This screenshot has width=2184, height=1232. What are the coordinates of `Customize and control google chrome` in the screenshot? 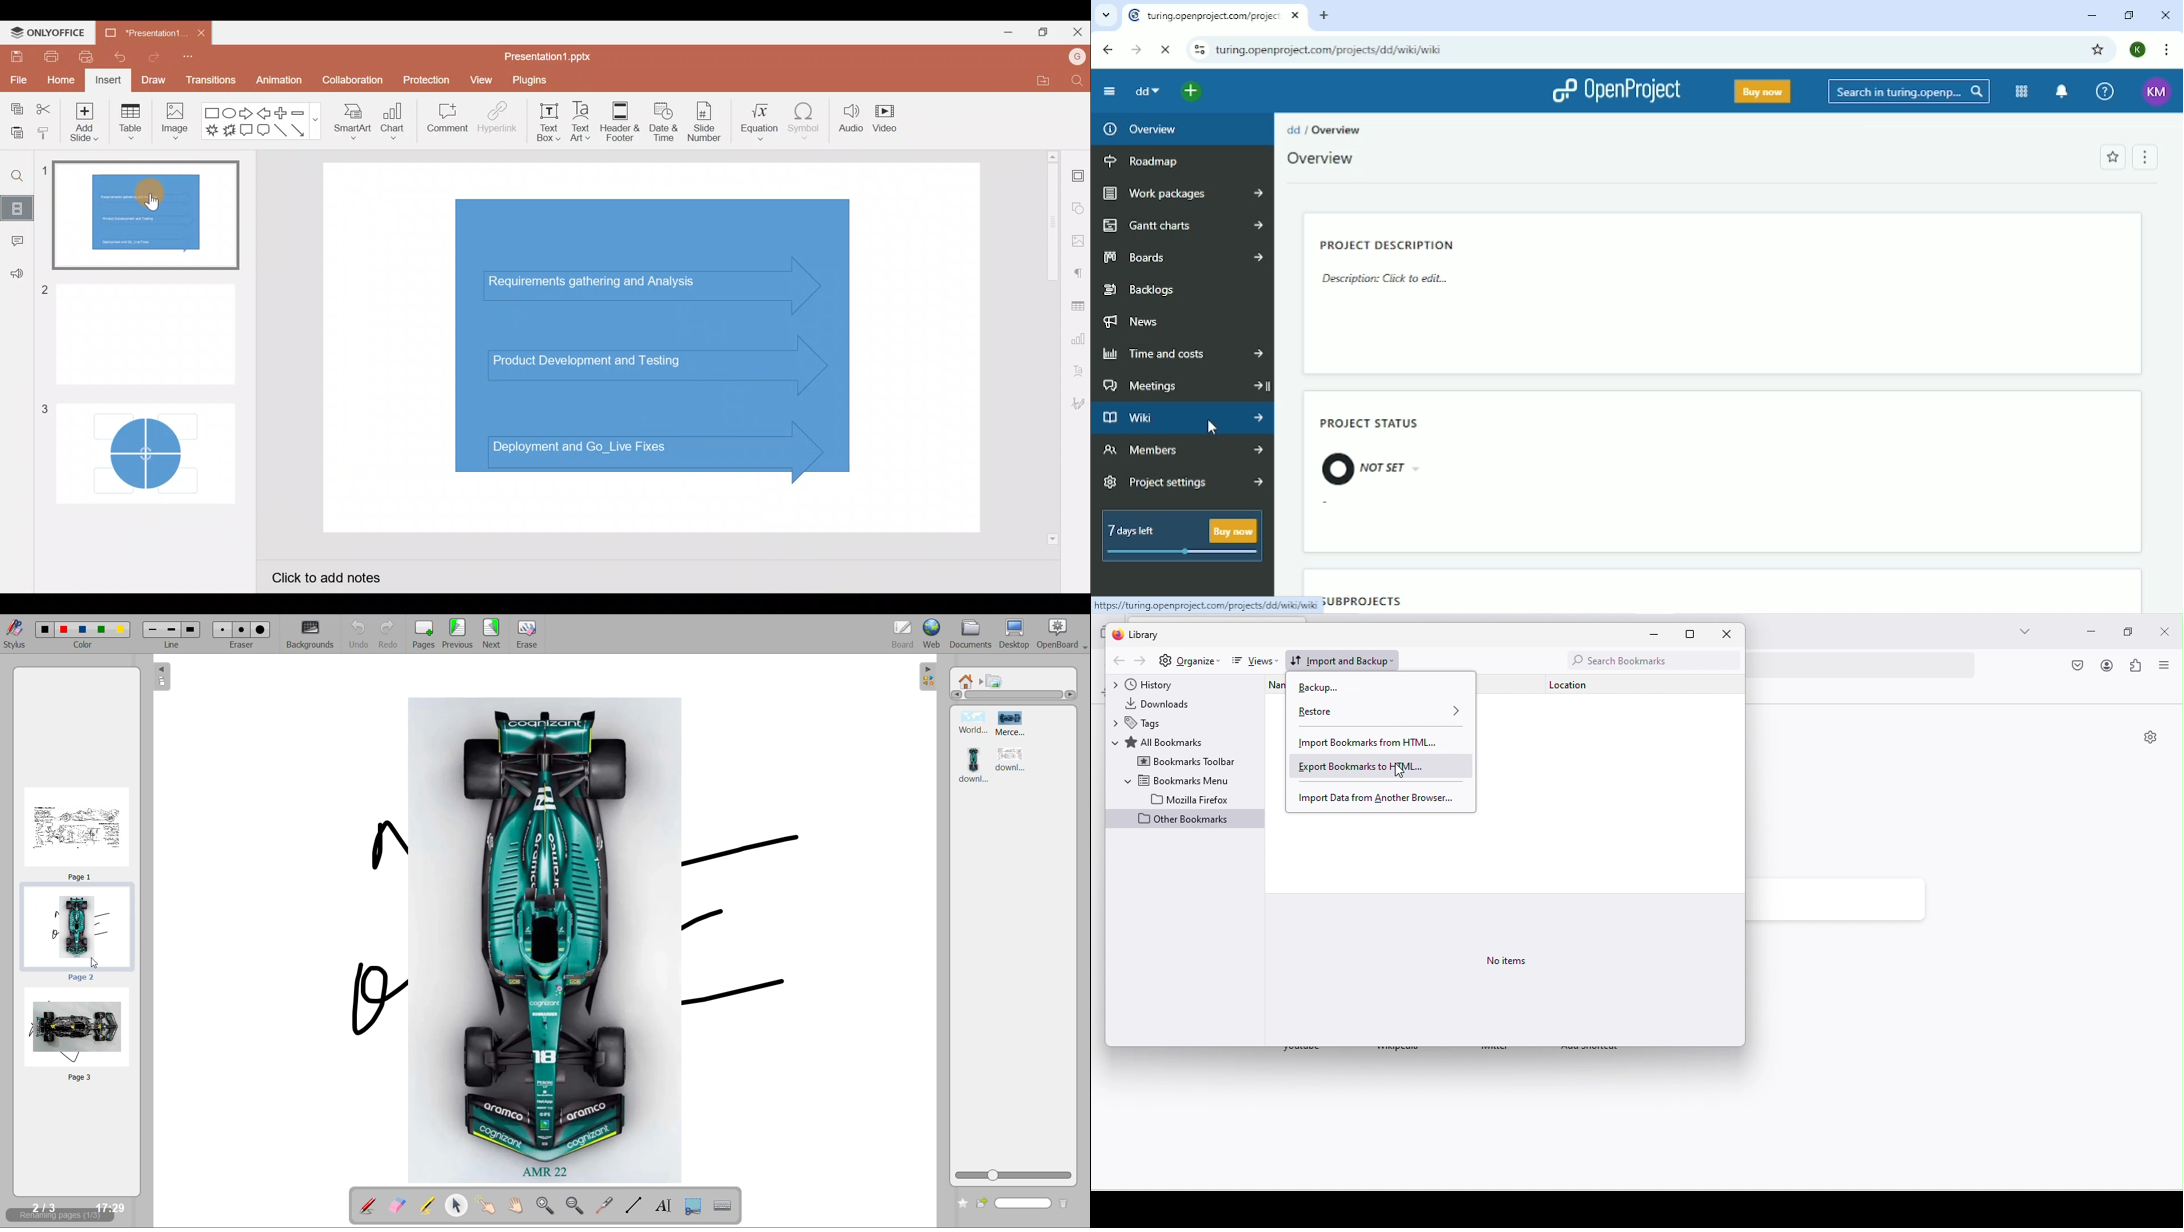 It's located at (2165, 50).